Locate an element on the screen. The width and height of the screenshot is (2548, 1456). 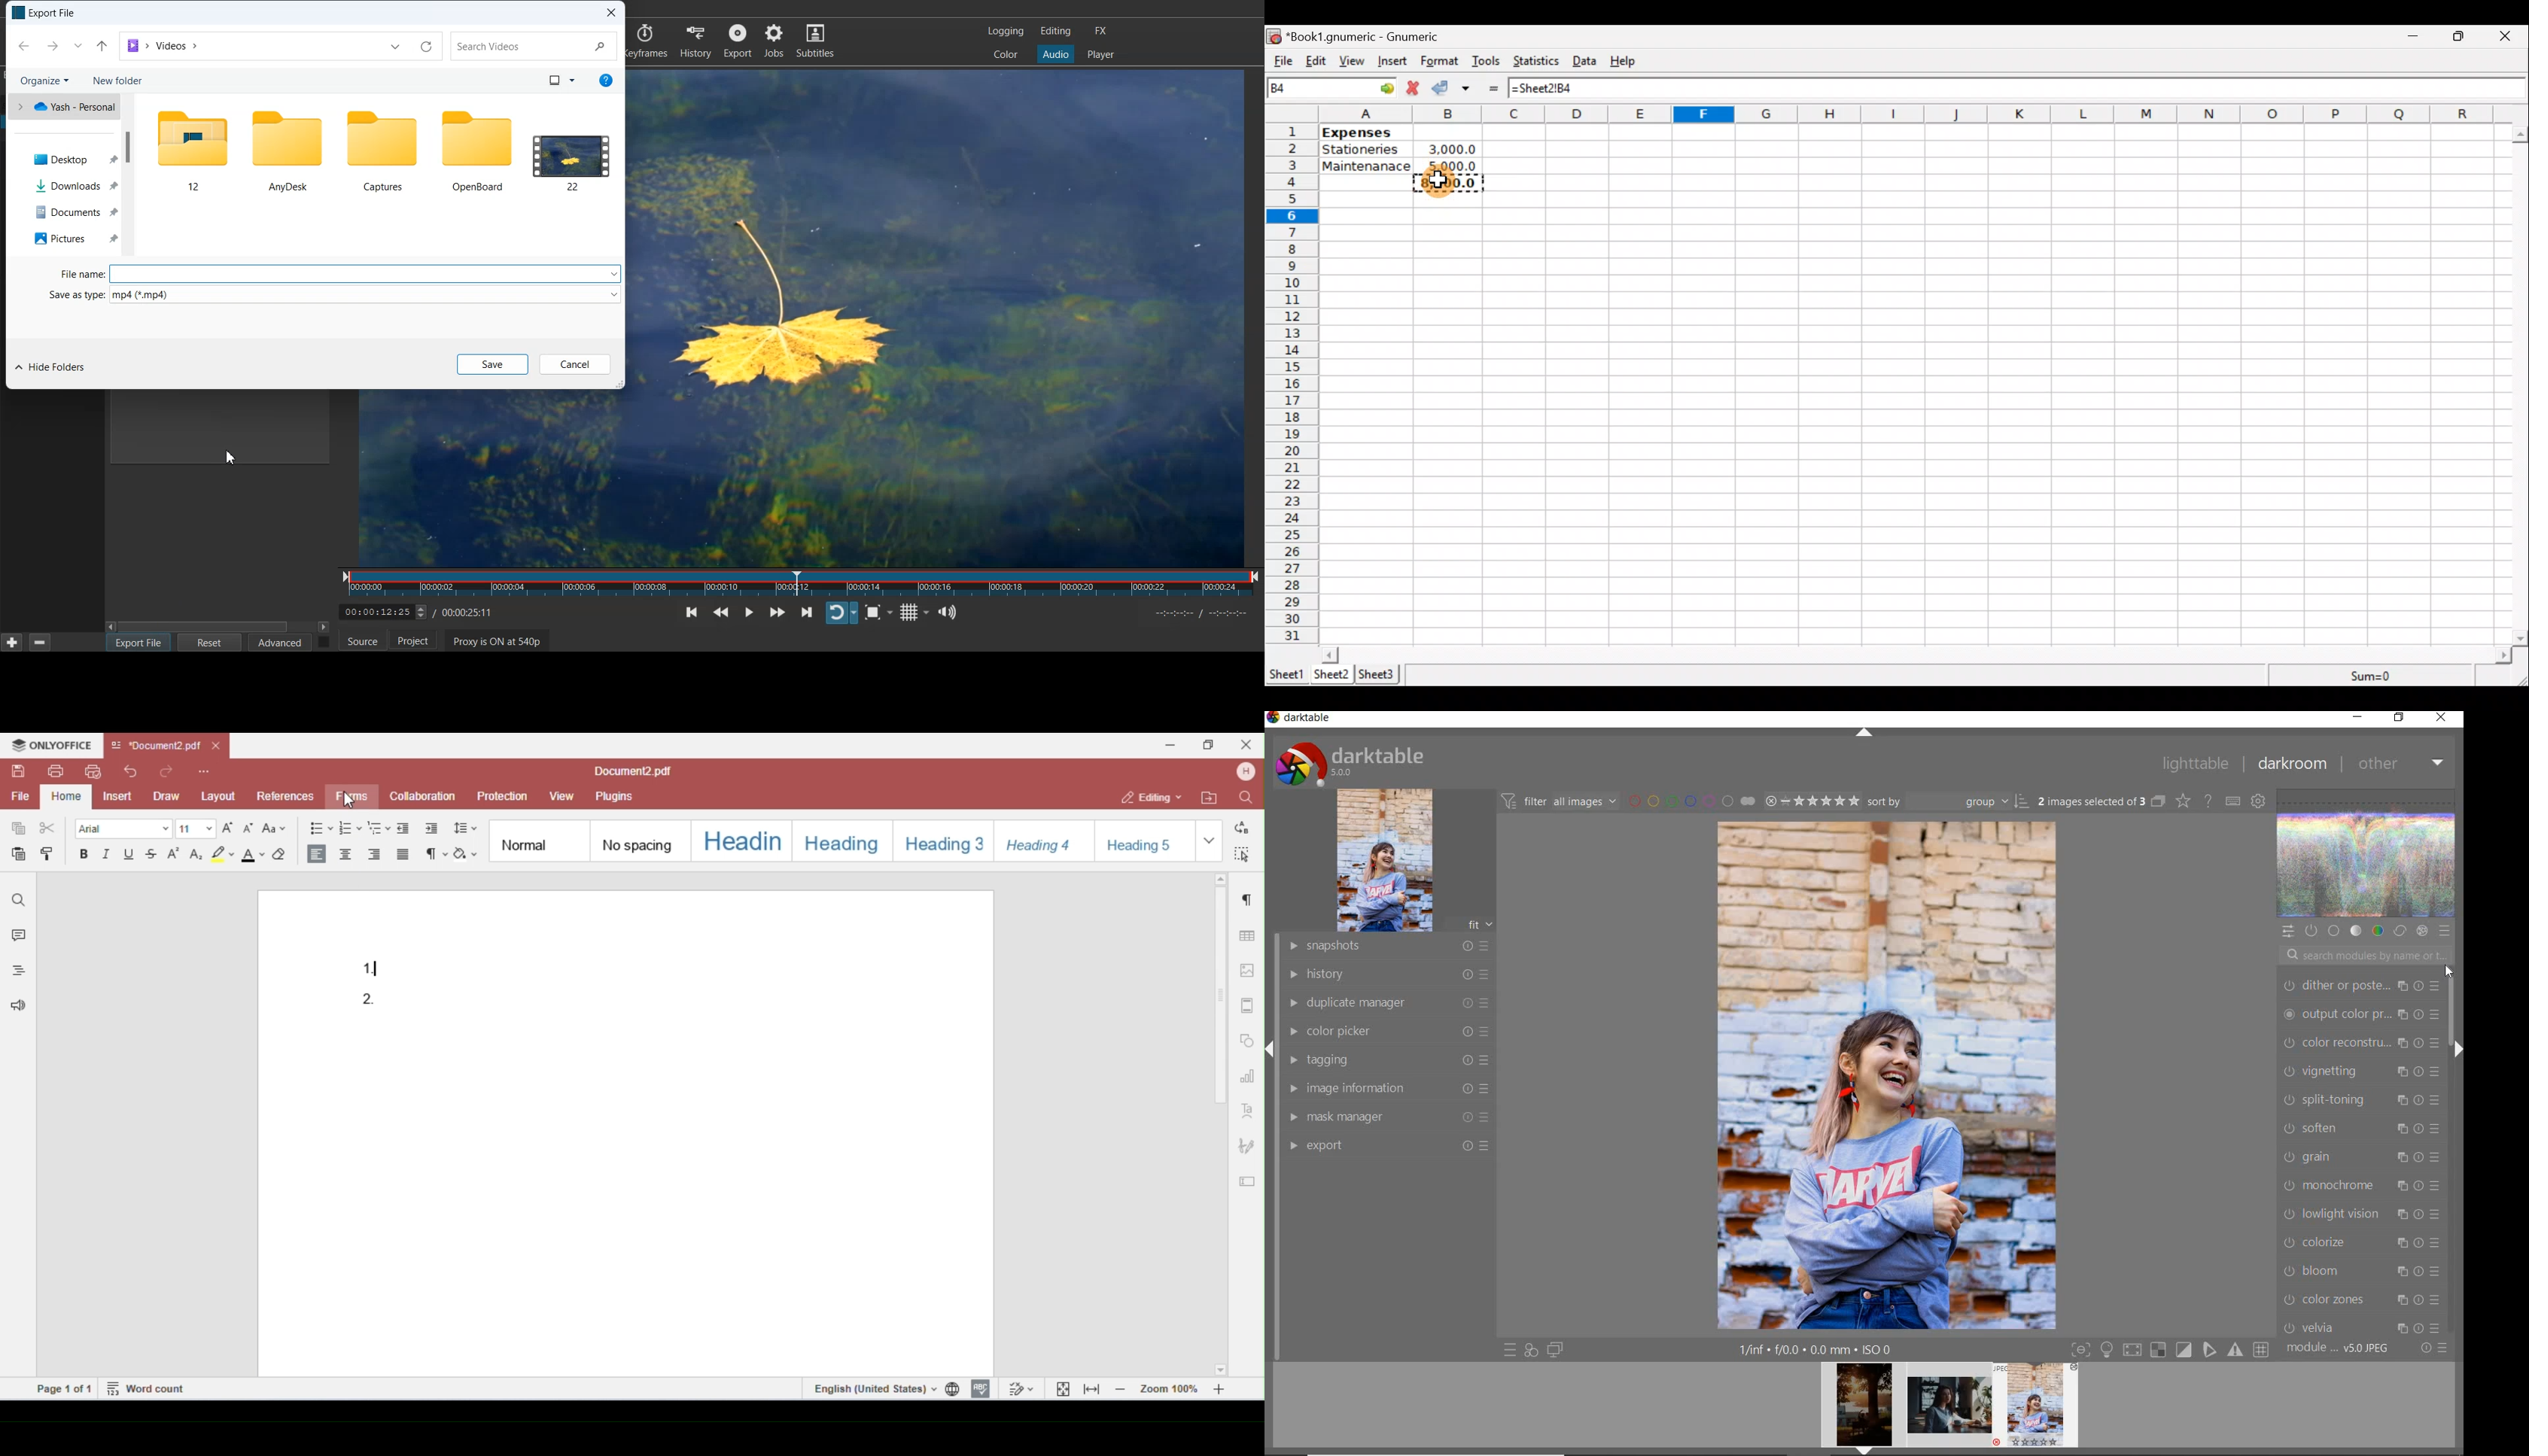
Data is located at coordinates (1589, 61).